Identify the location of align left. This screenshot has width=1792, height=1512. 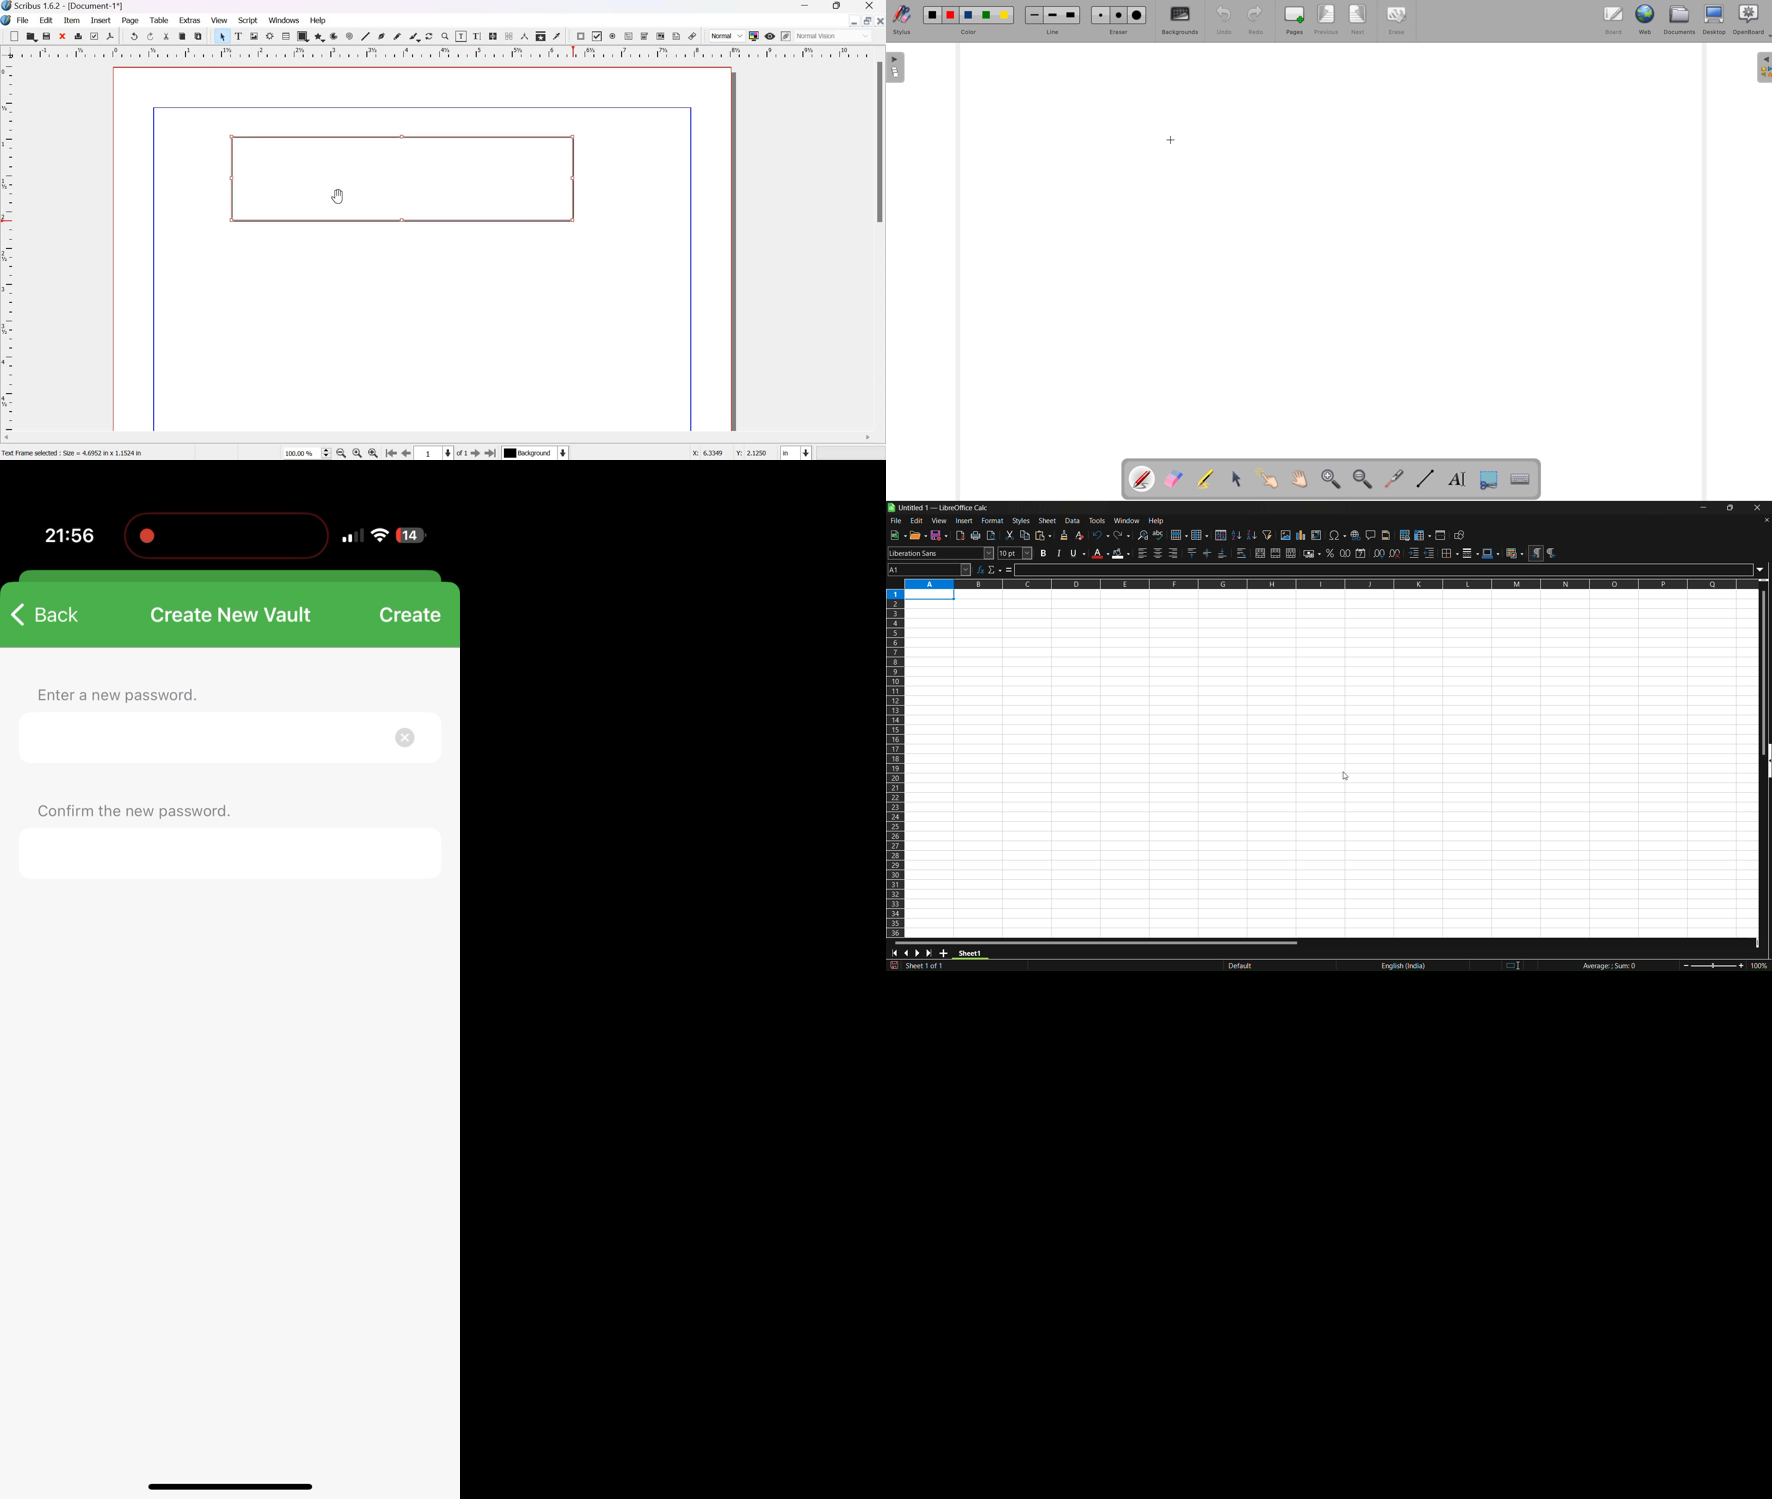
(1143, 553).